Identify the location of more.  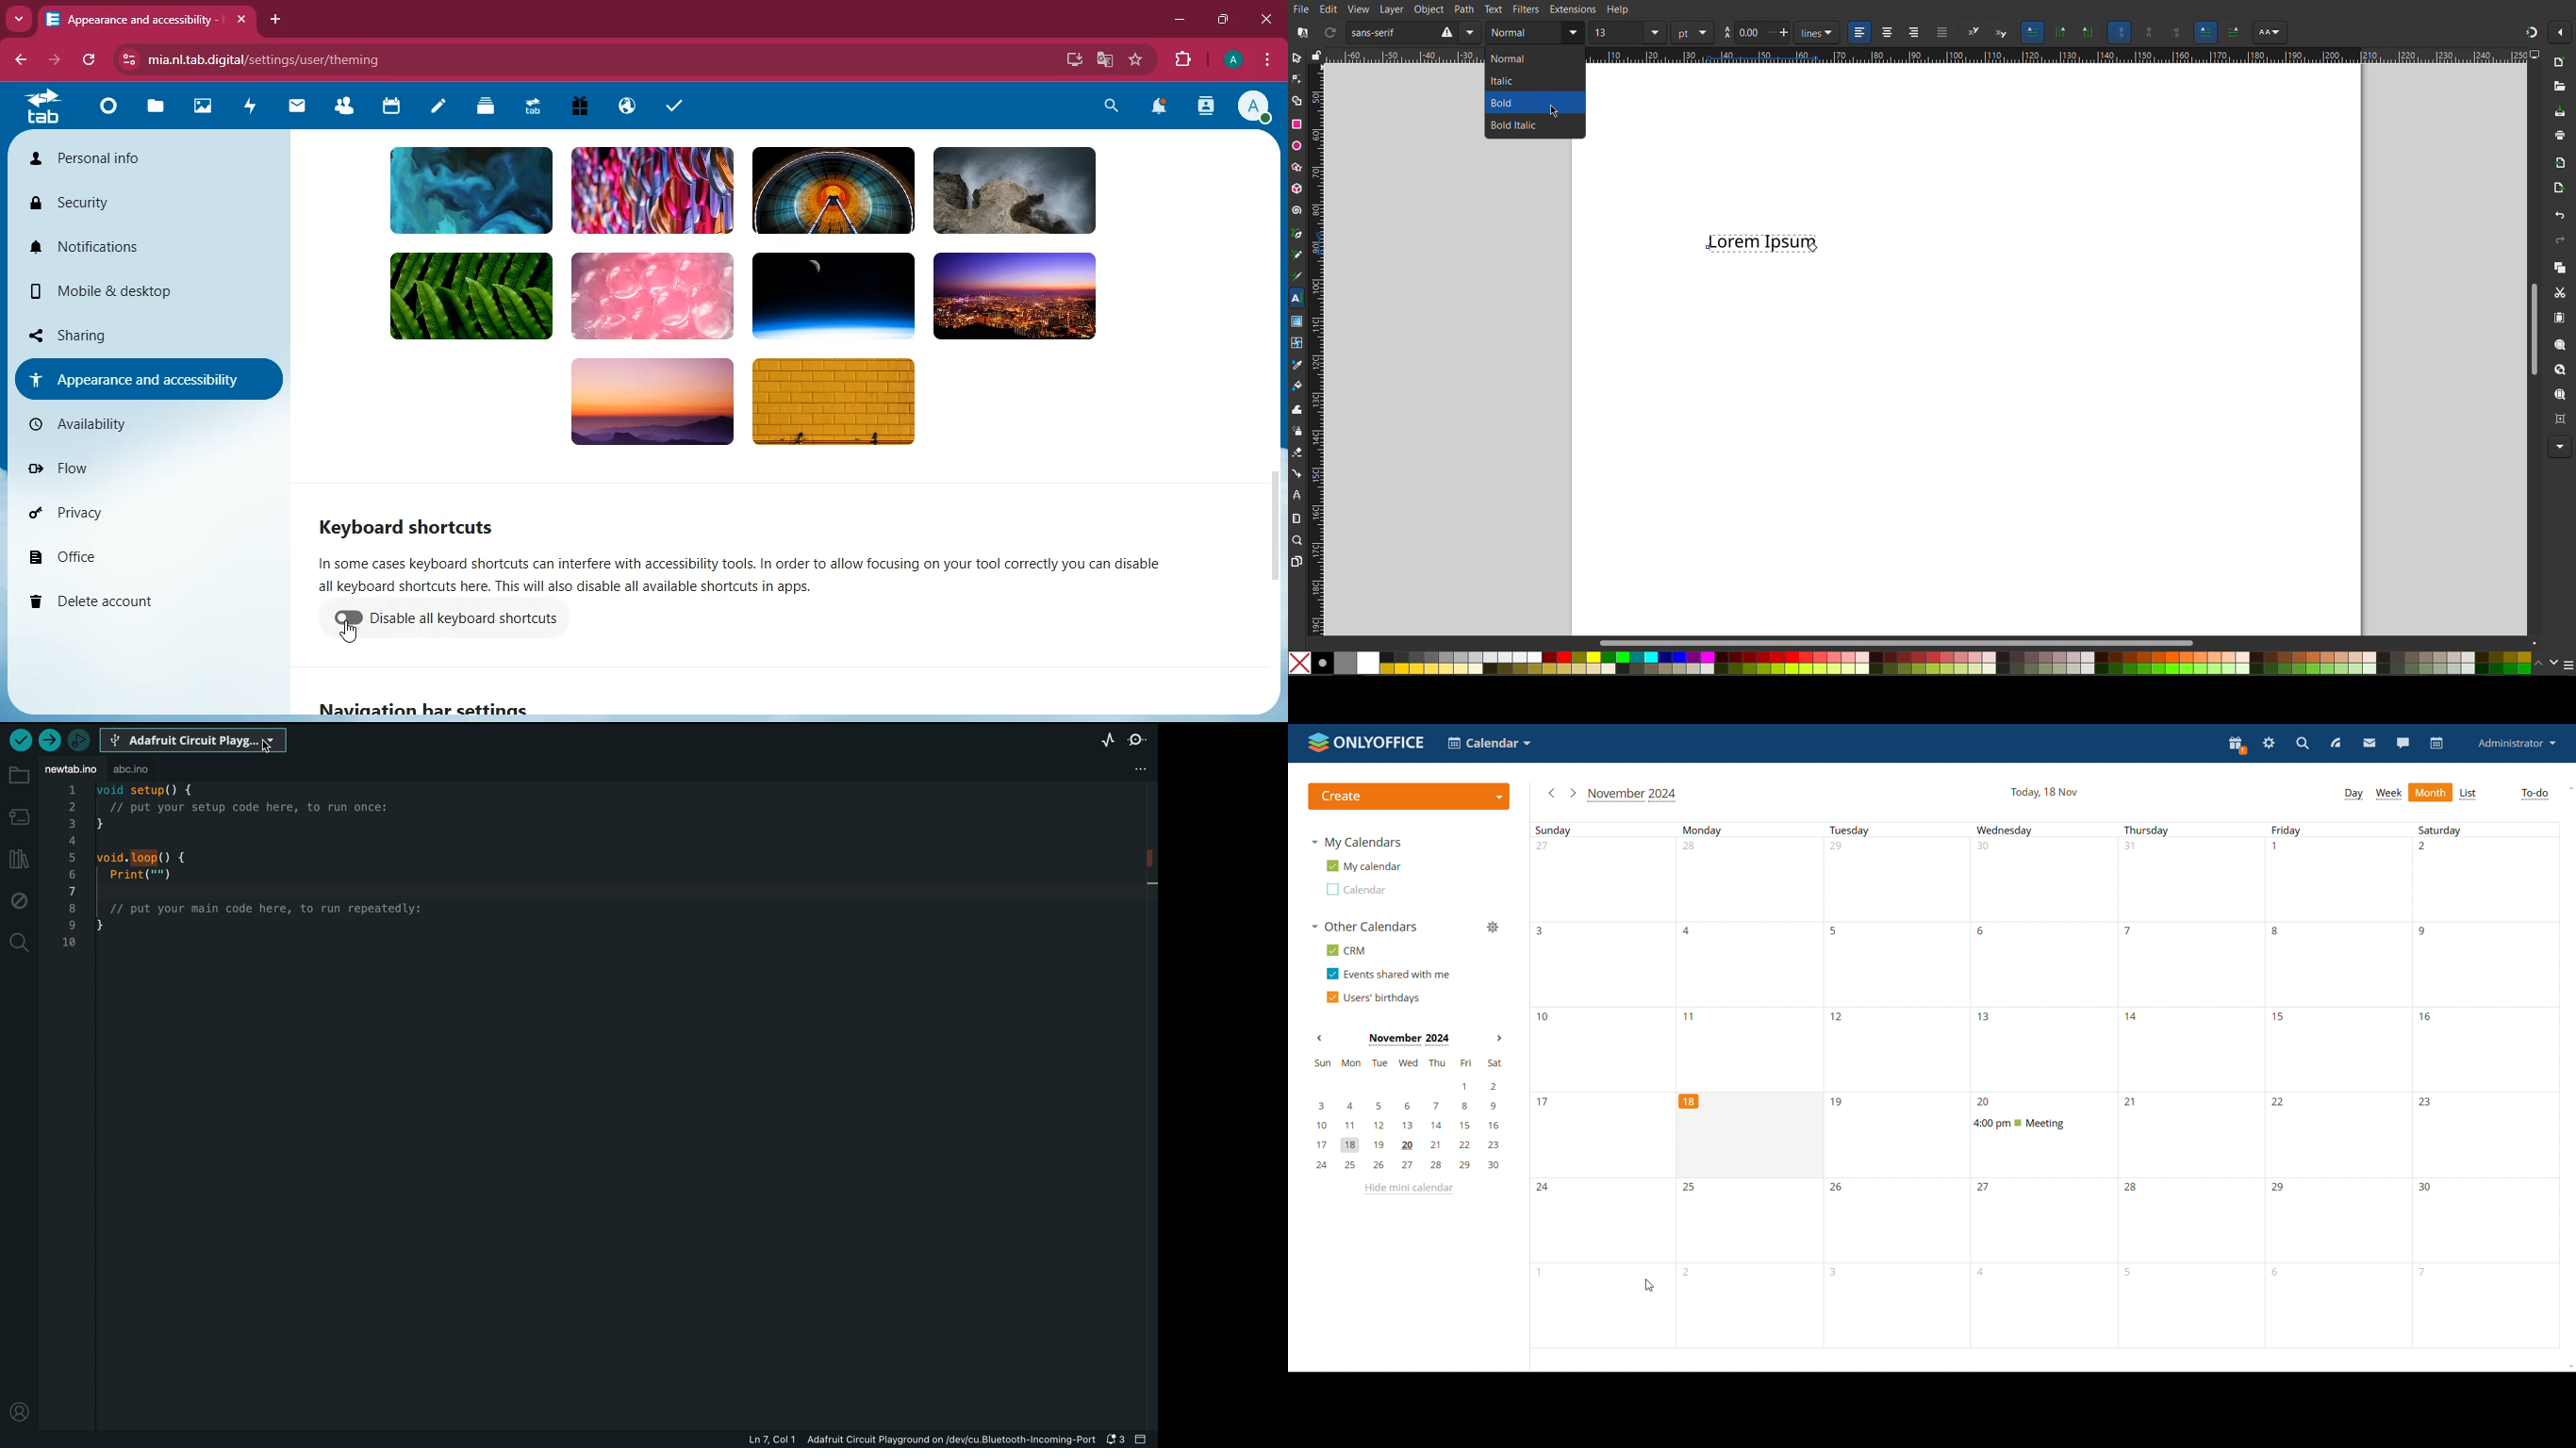
(18, 18).